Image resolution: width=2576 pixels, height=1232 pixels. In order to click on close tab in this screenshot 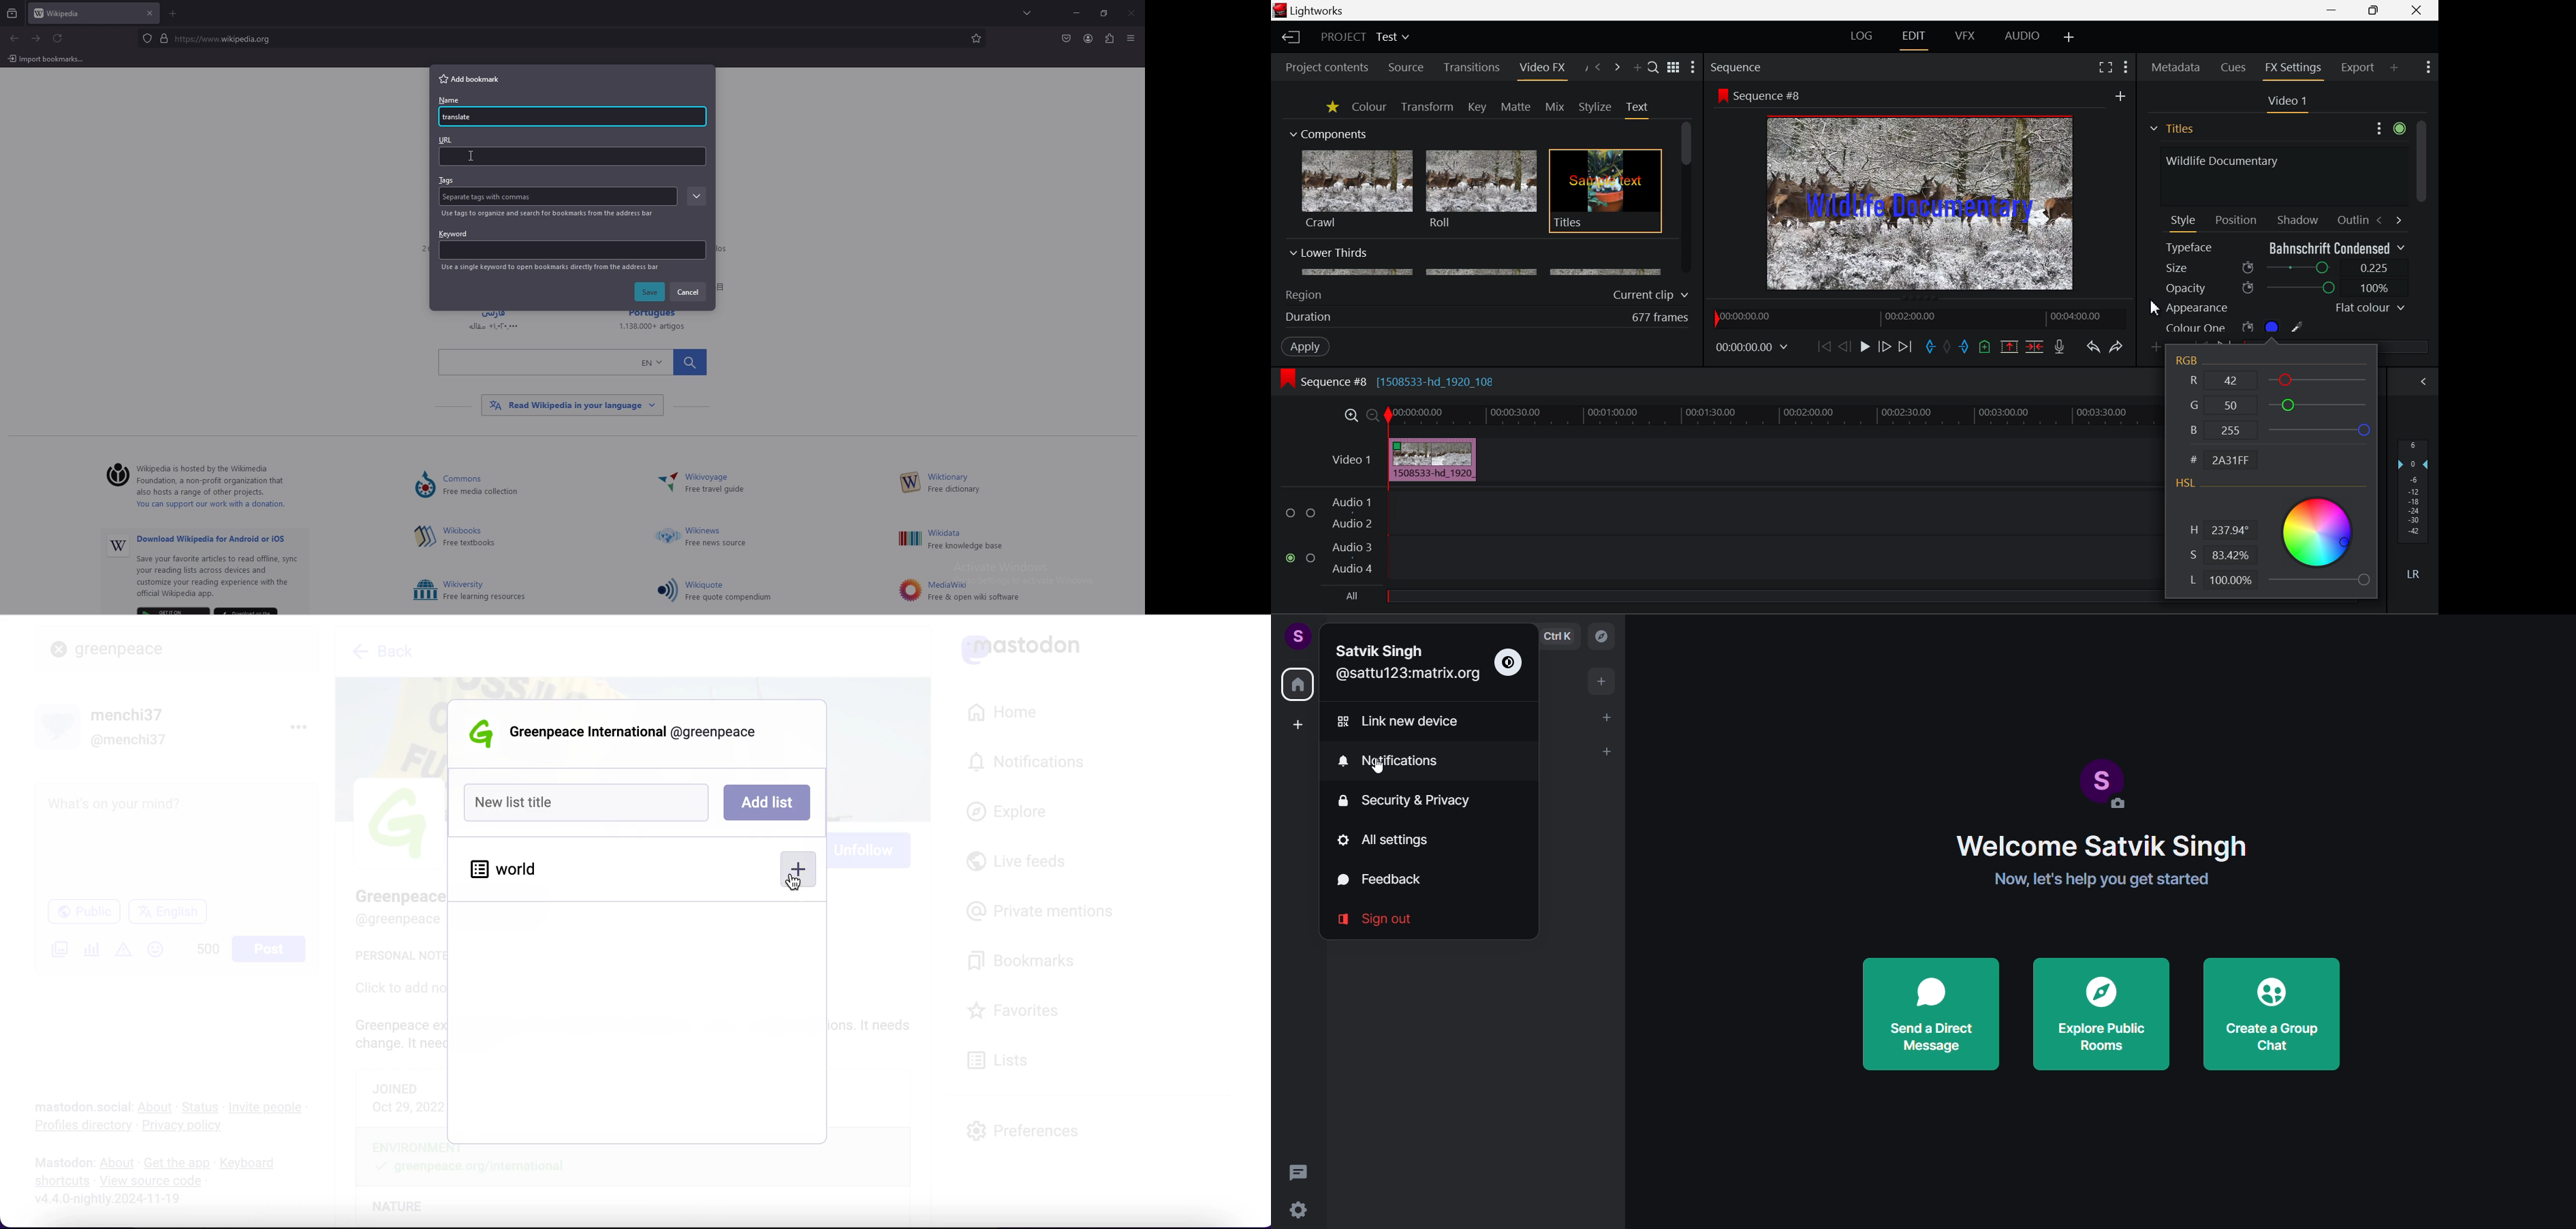, I will do `click(150, 13)`.